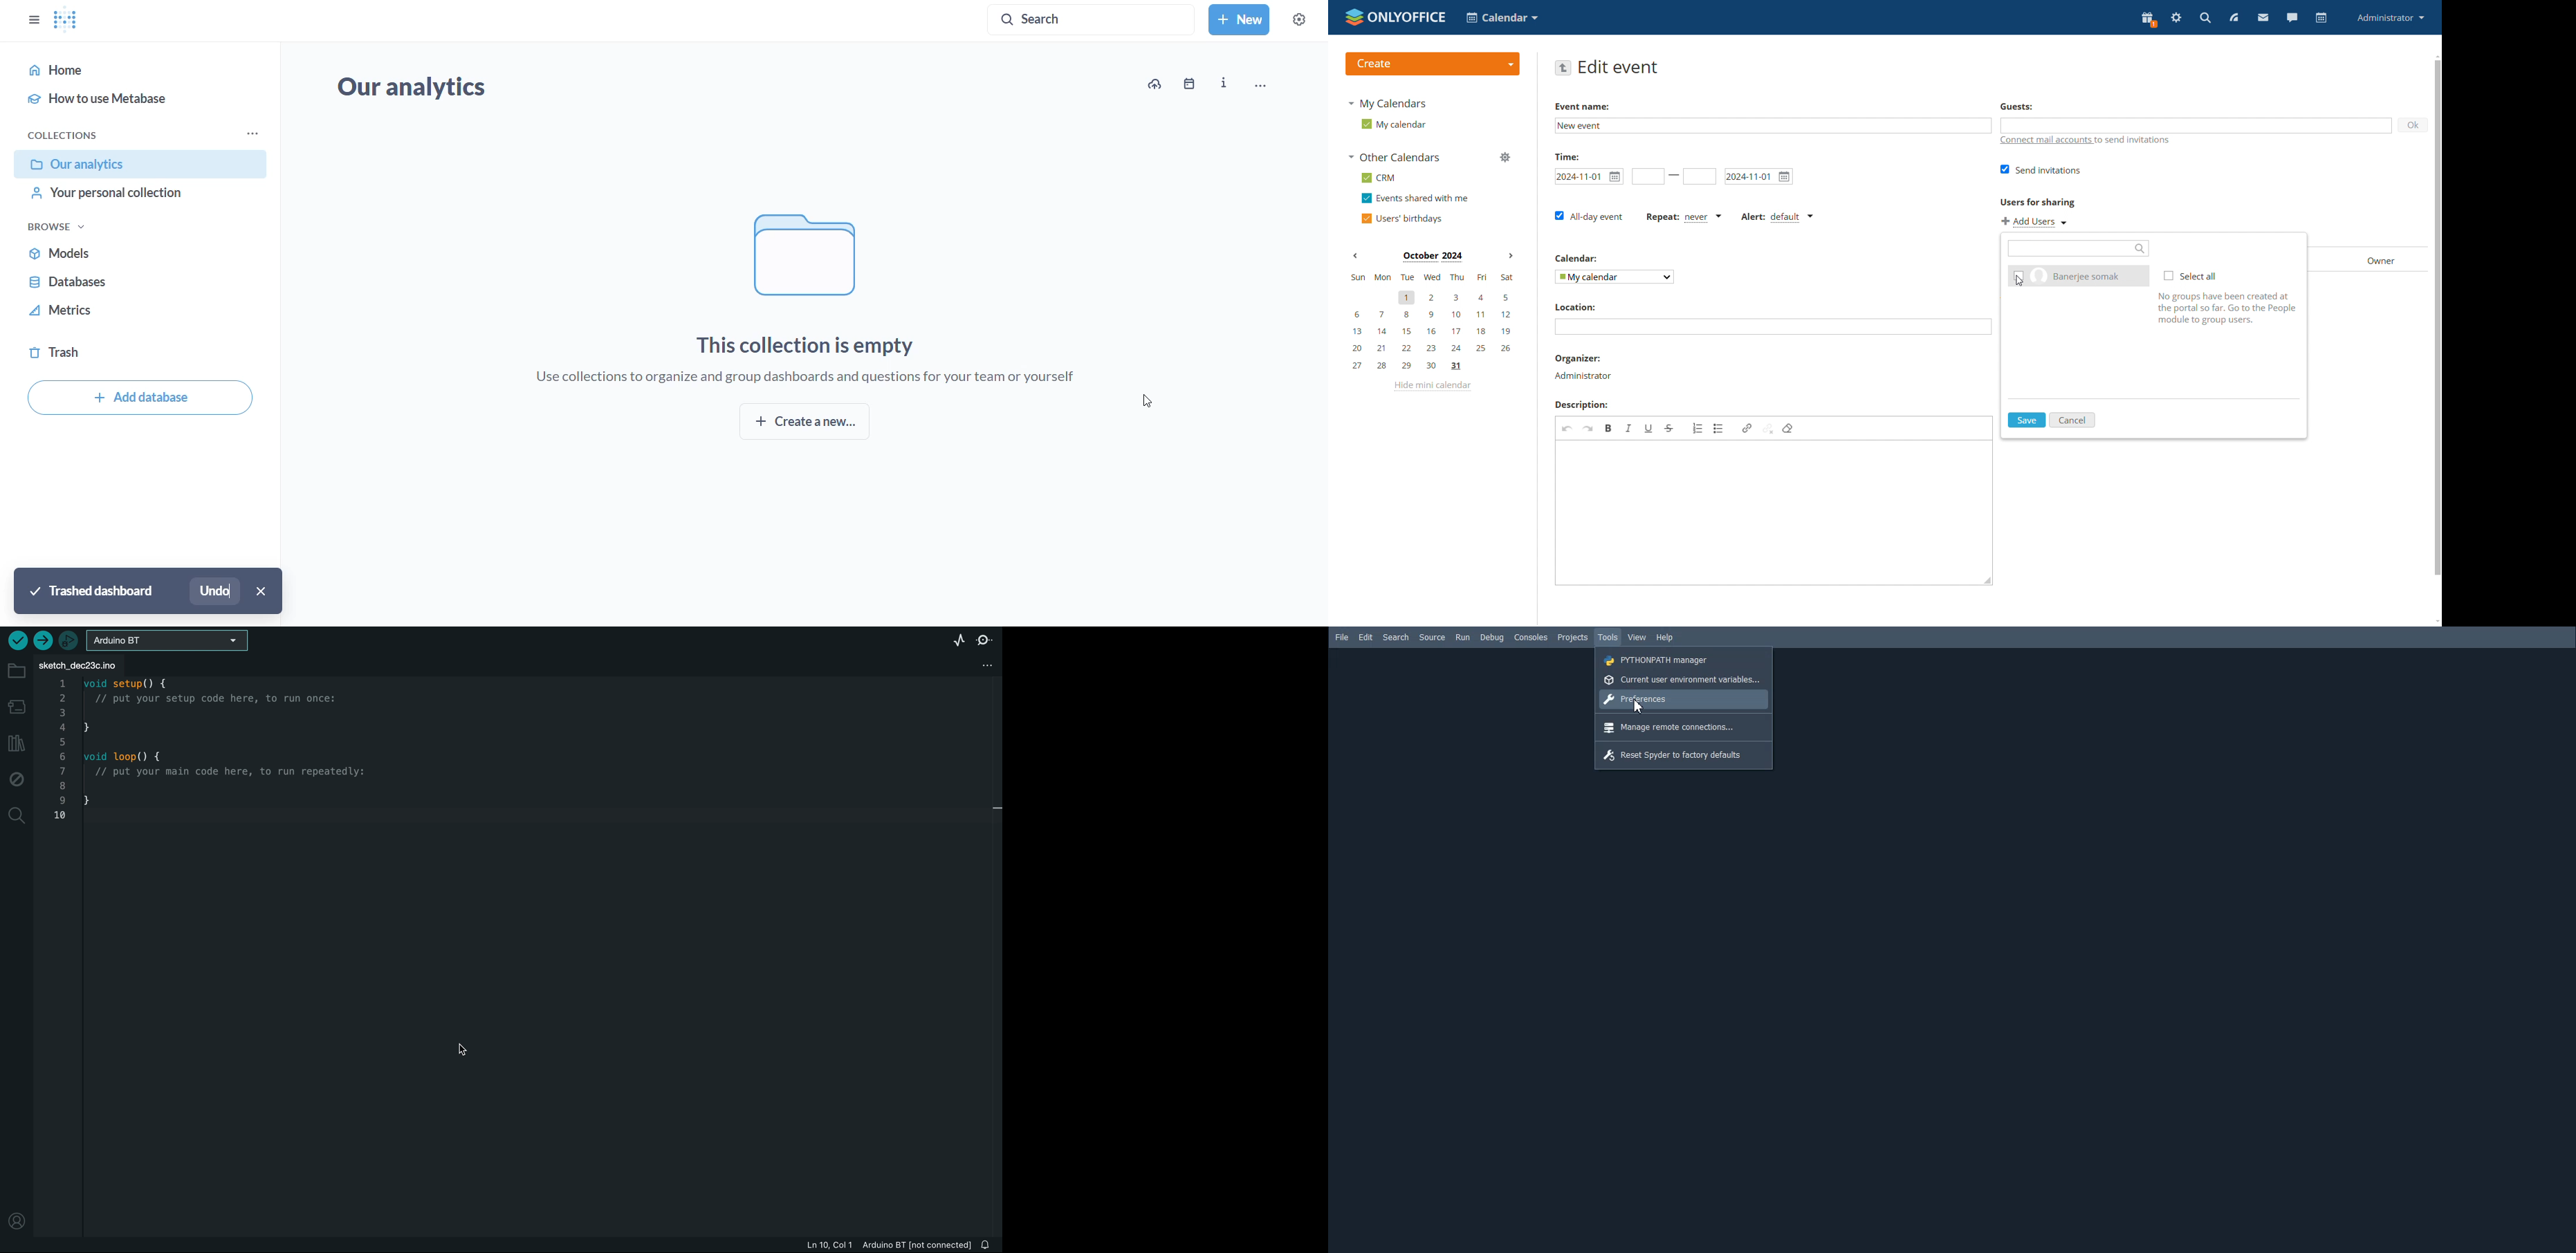  I want to click on underline, so click(1648, 429).